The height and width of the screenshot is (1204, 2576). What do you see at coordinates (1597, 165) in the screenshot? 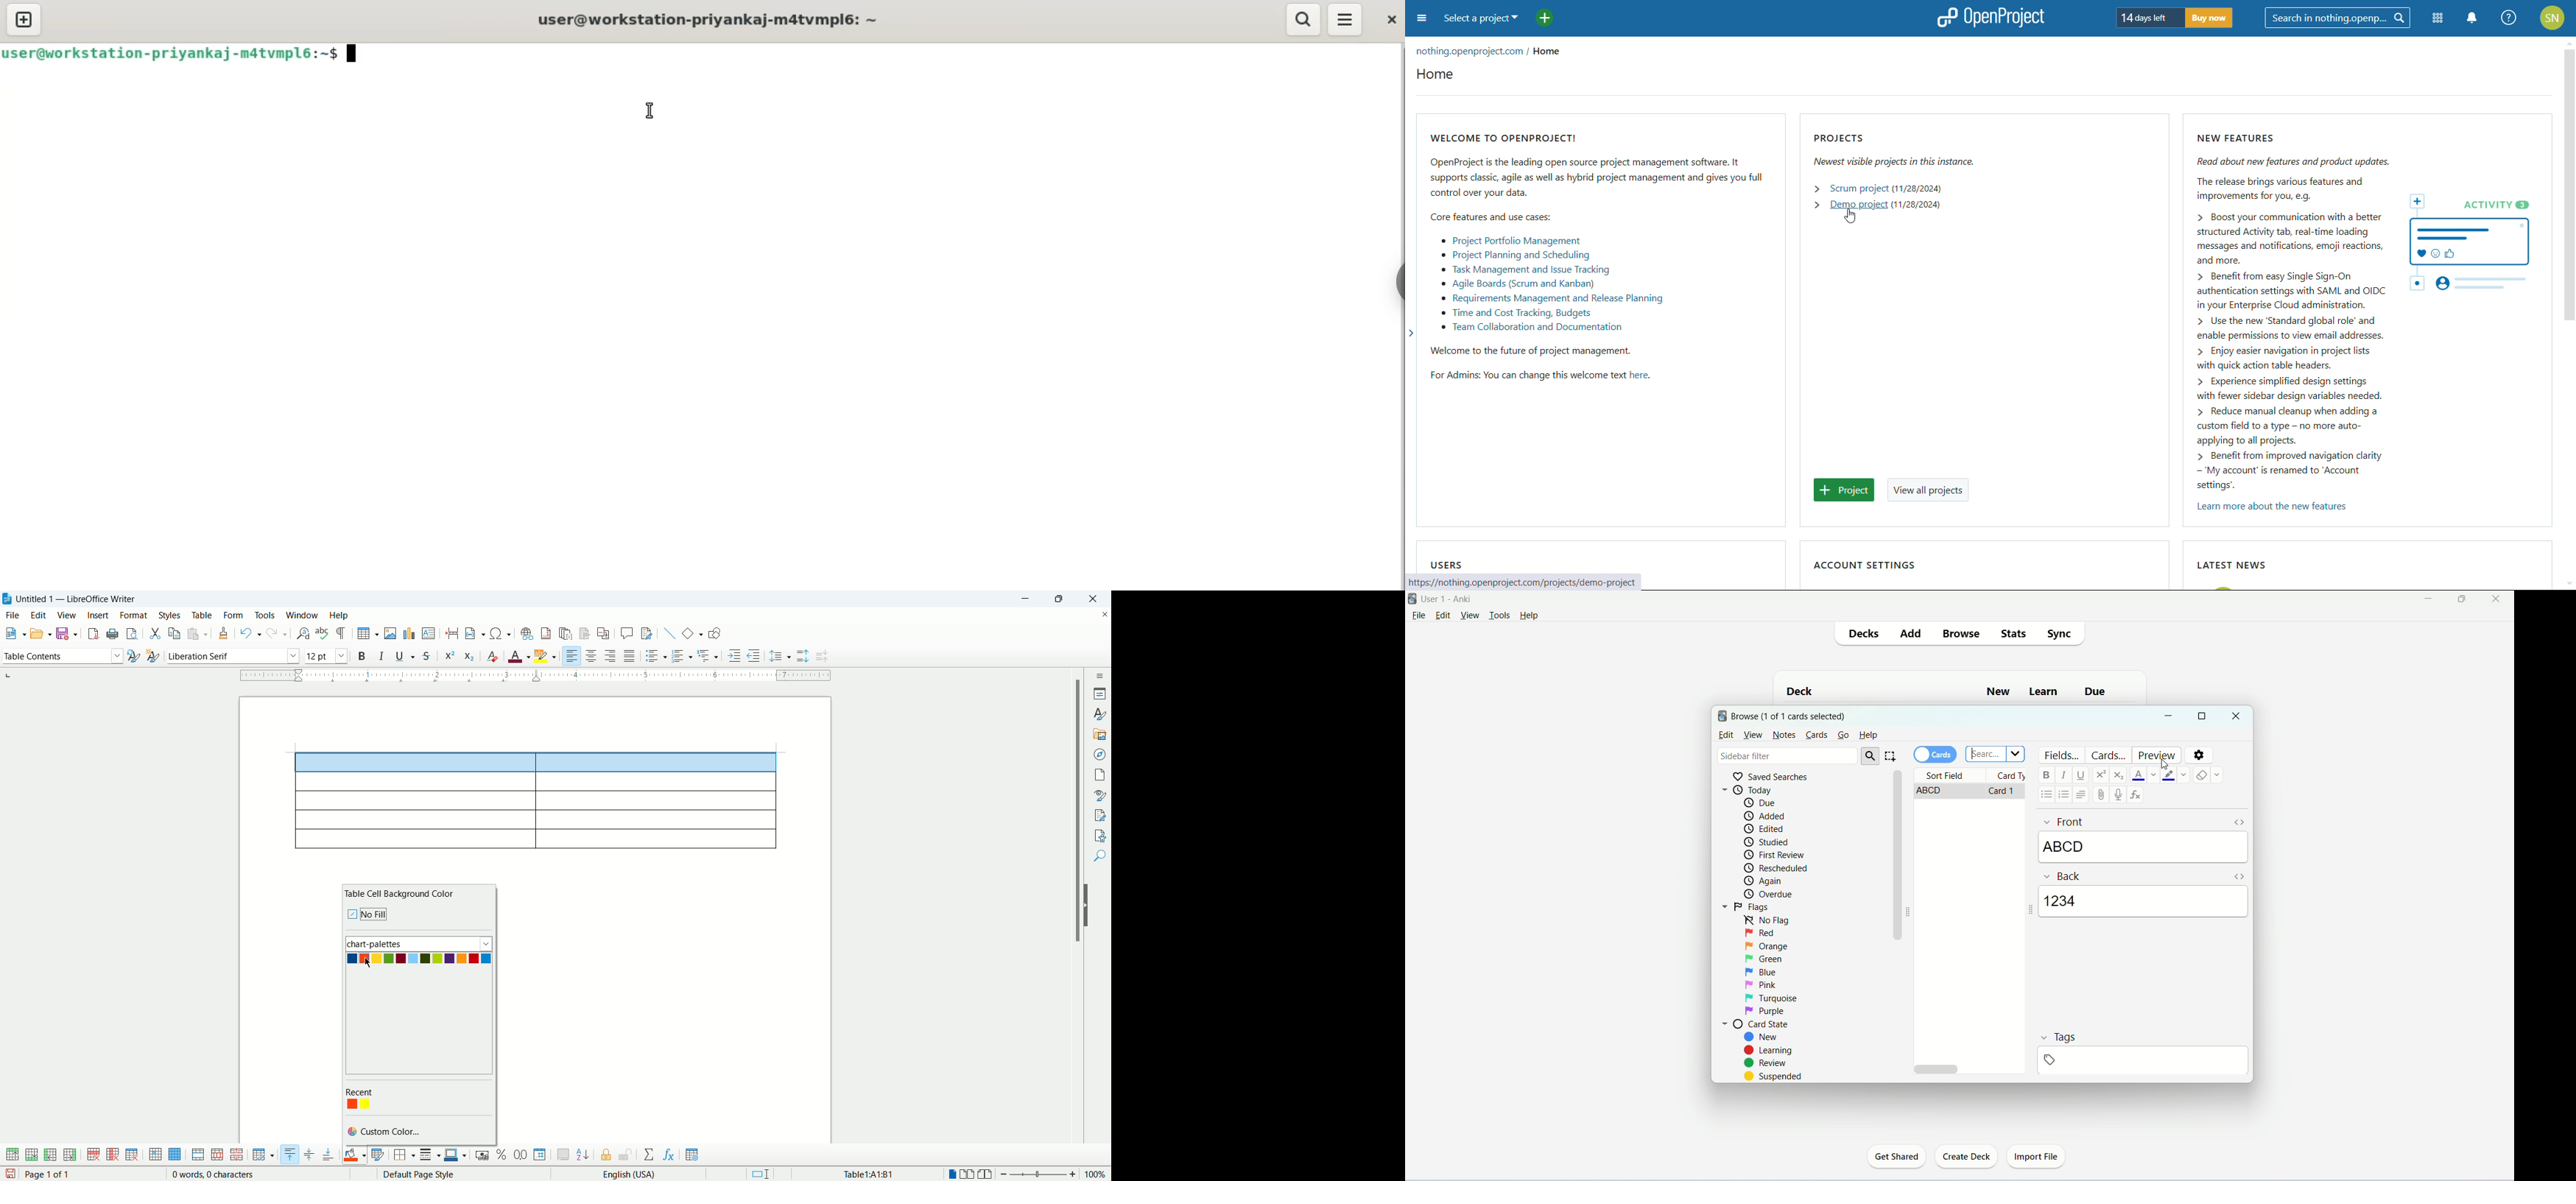
I see `welcome to openprojet` at bounding box center [1597, 165].